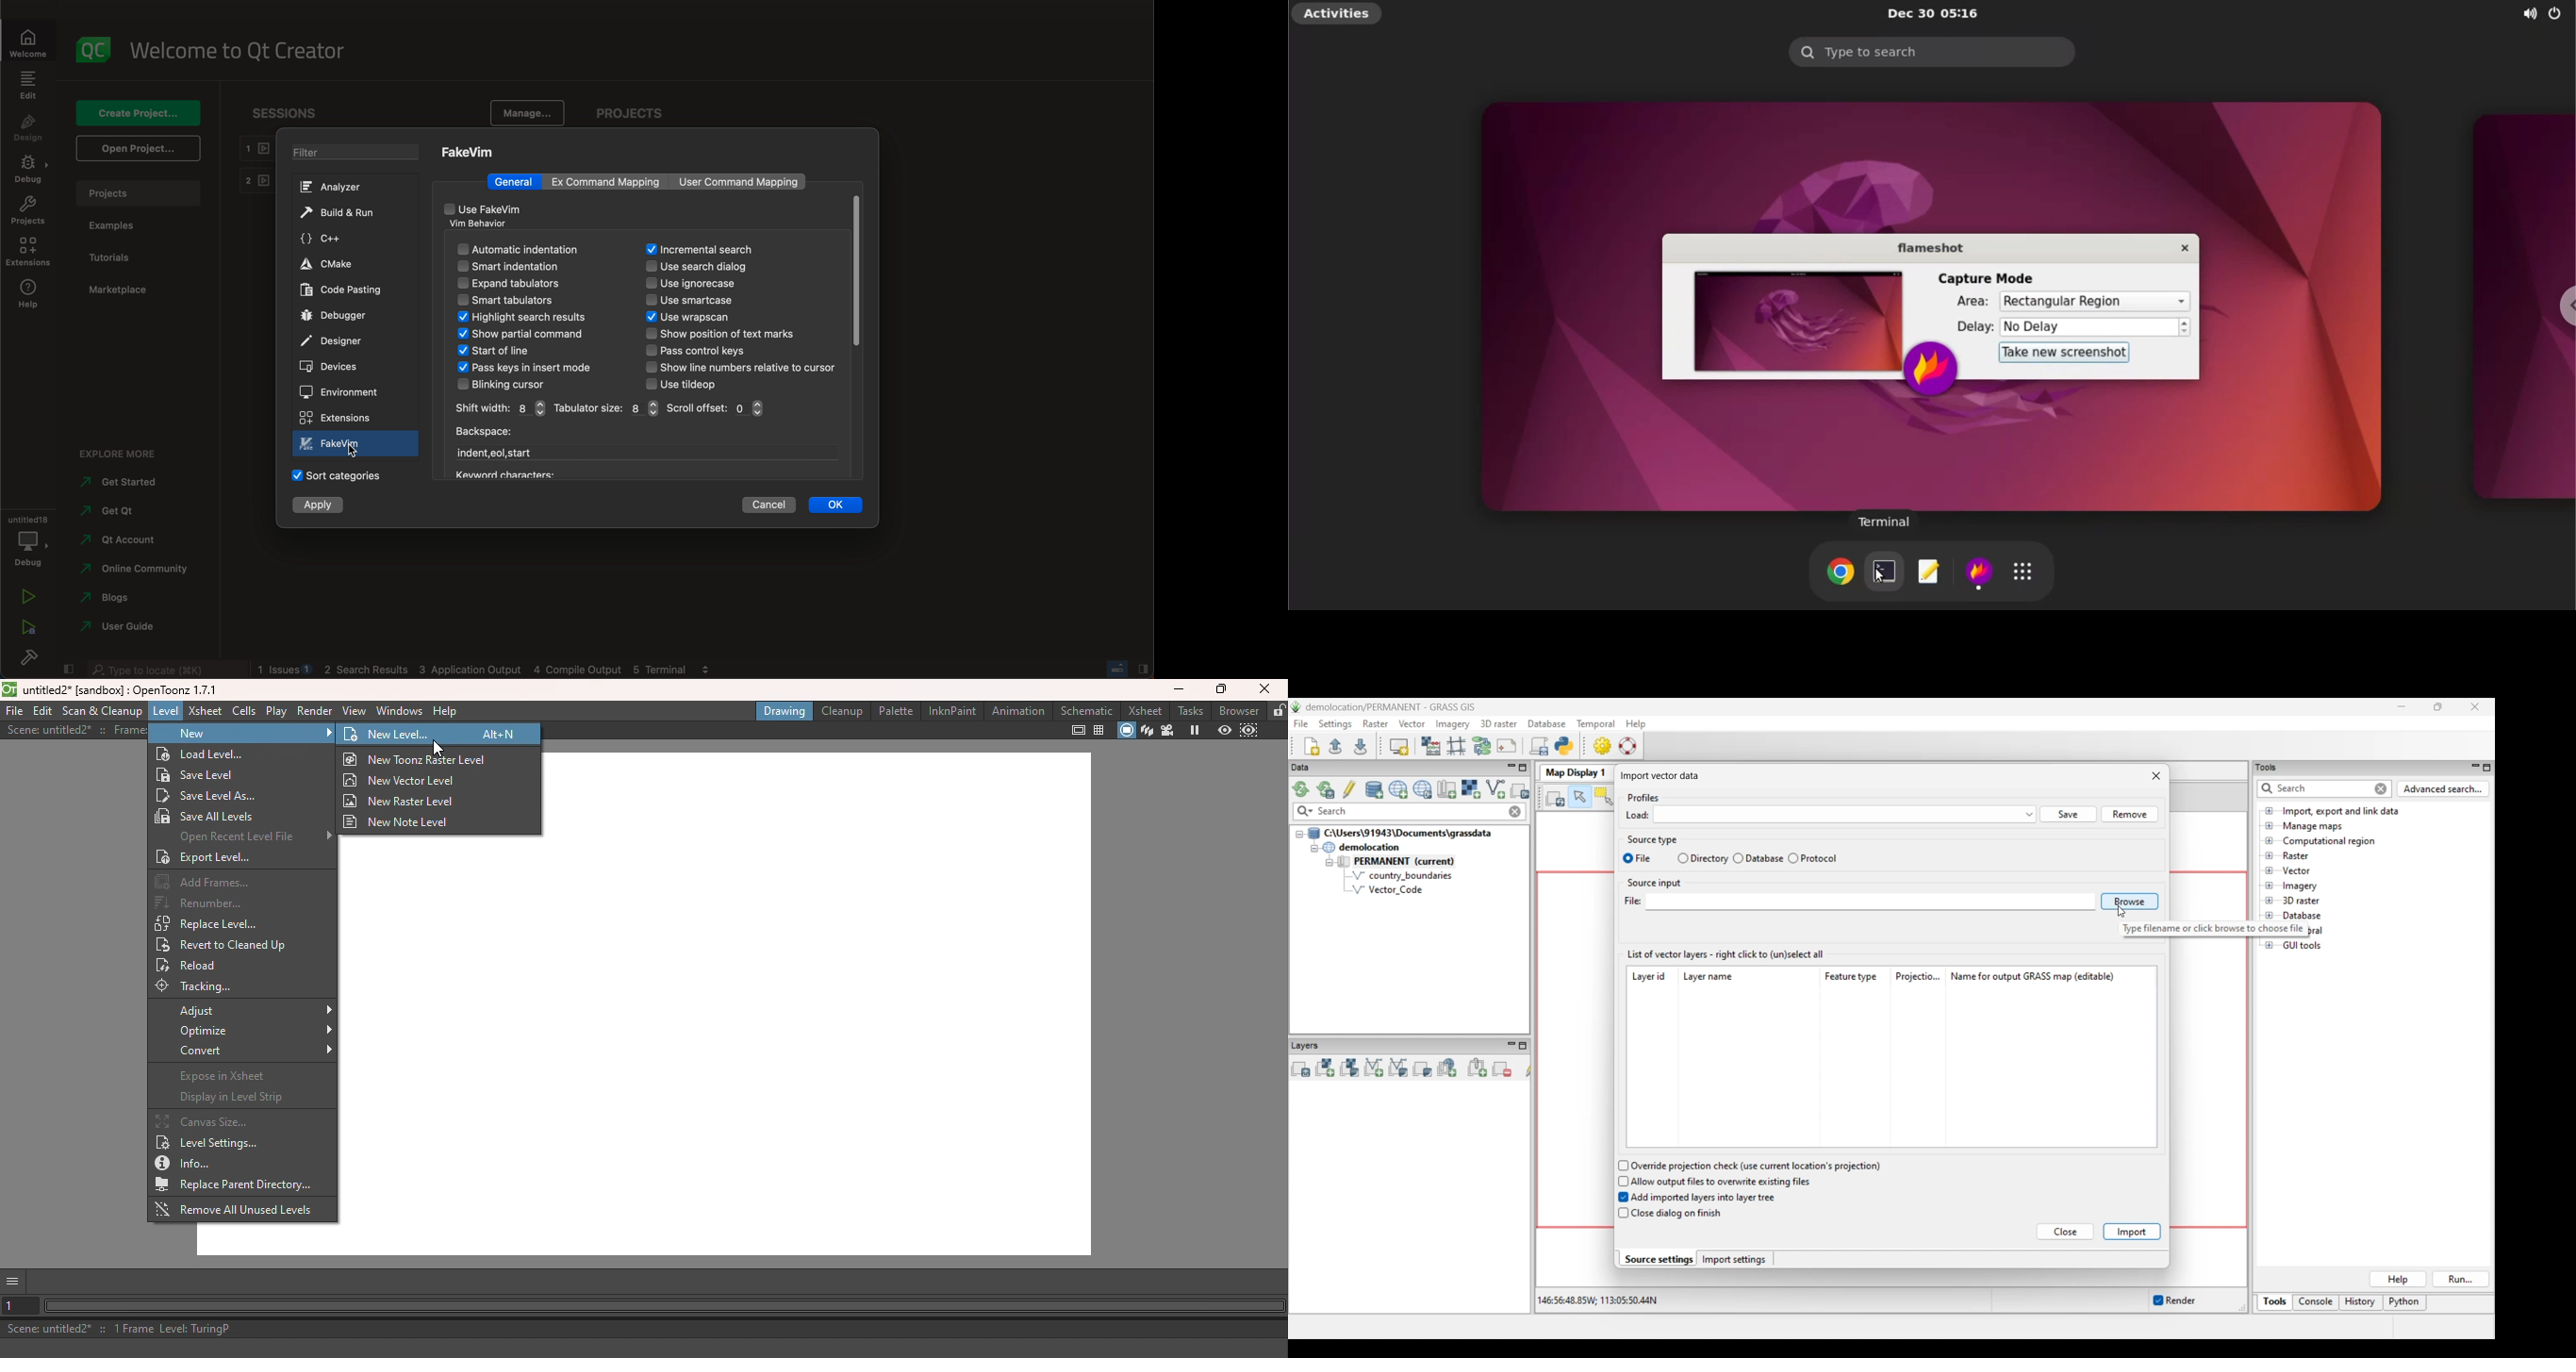  What do you see at coordinates (1217, 690) in the screenshot?
I see `Maximize` at bounding box center [1217, 690].